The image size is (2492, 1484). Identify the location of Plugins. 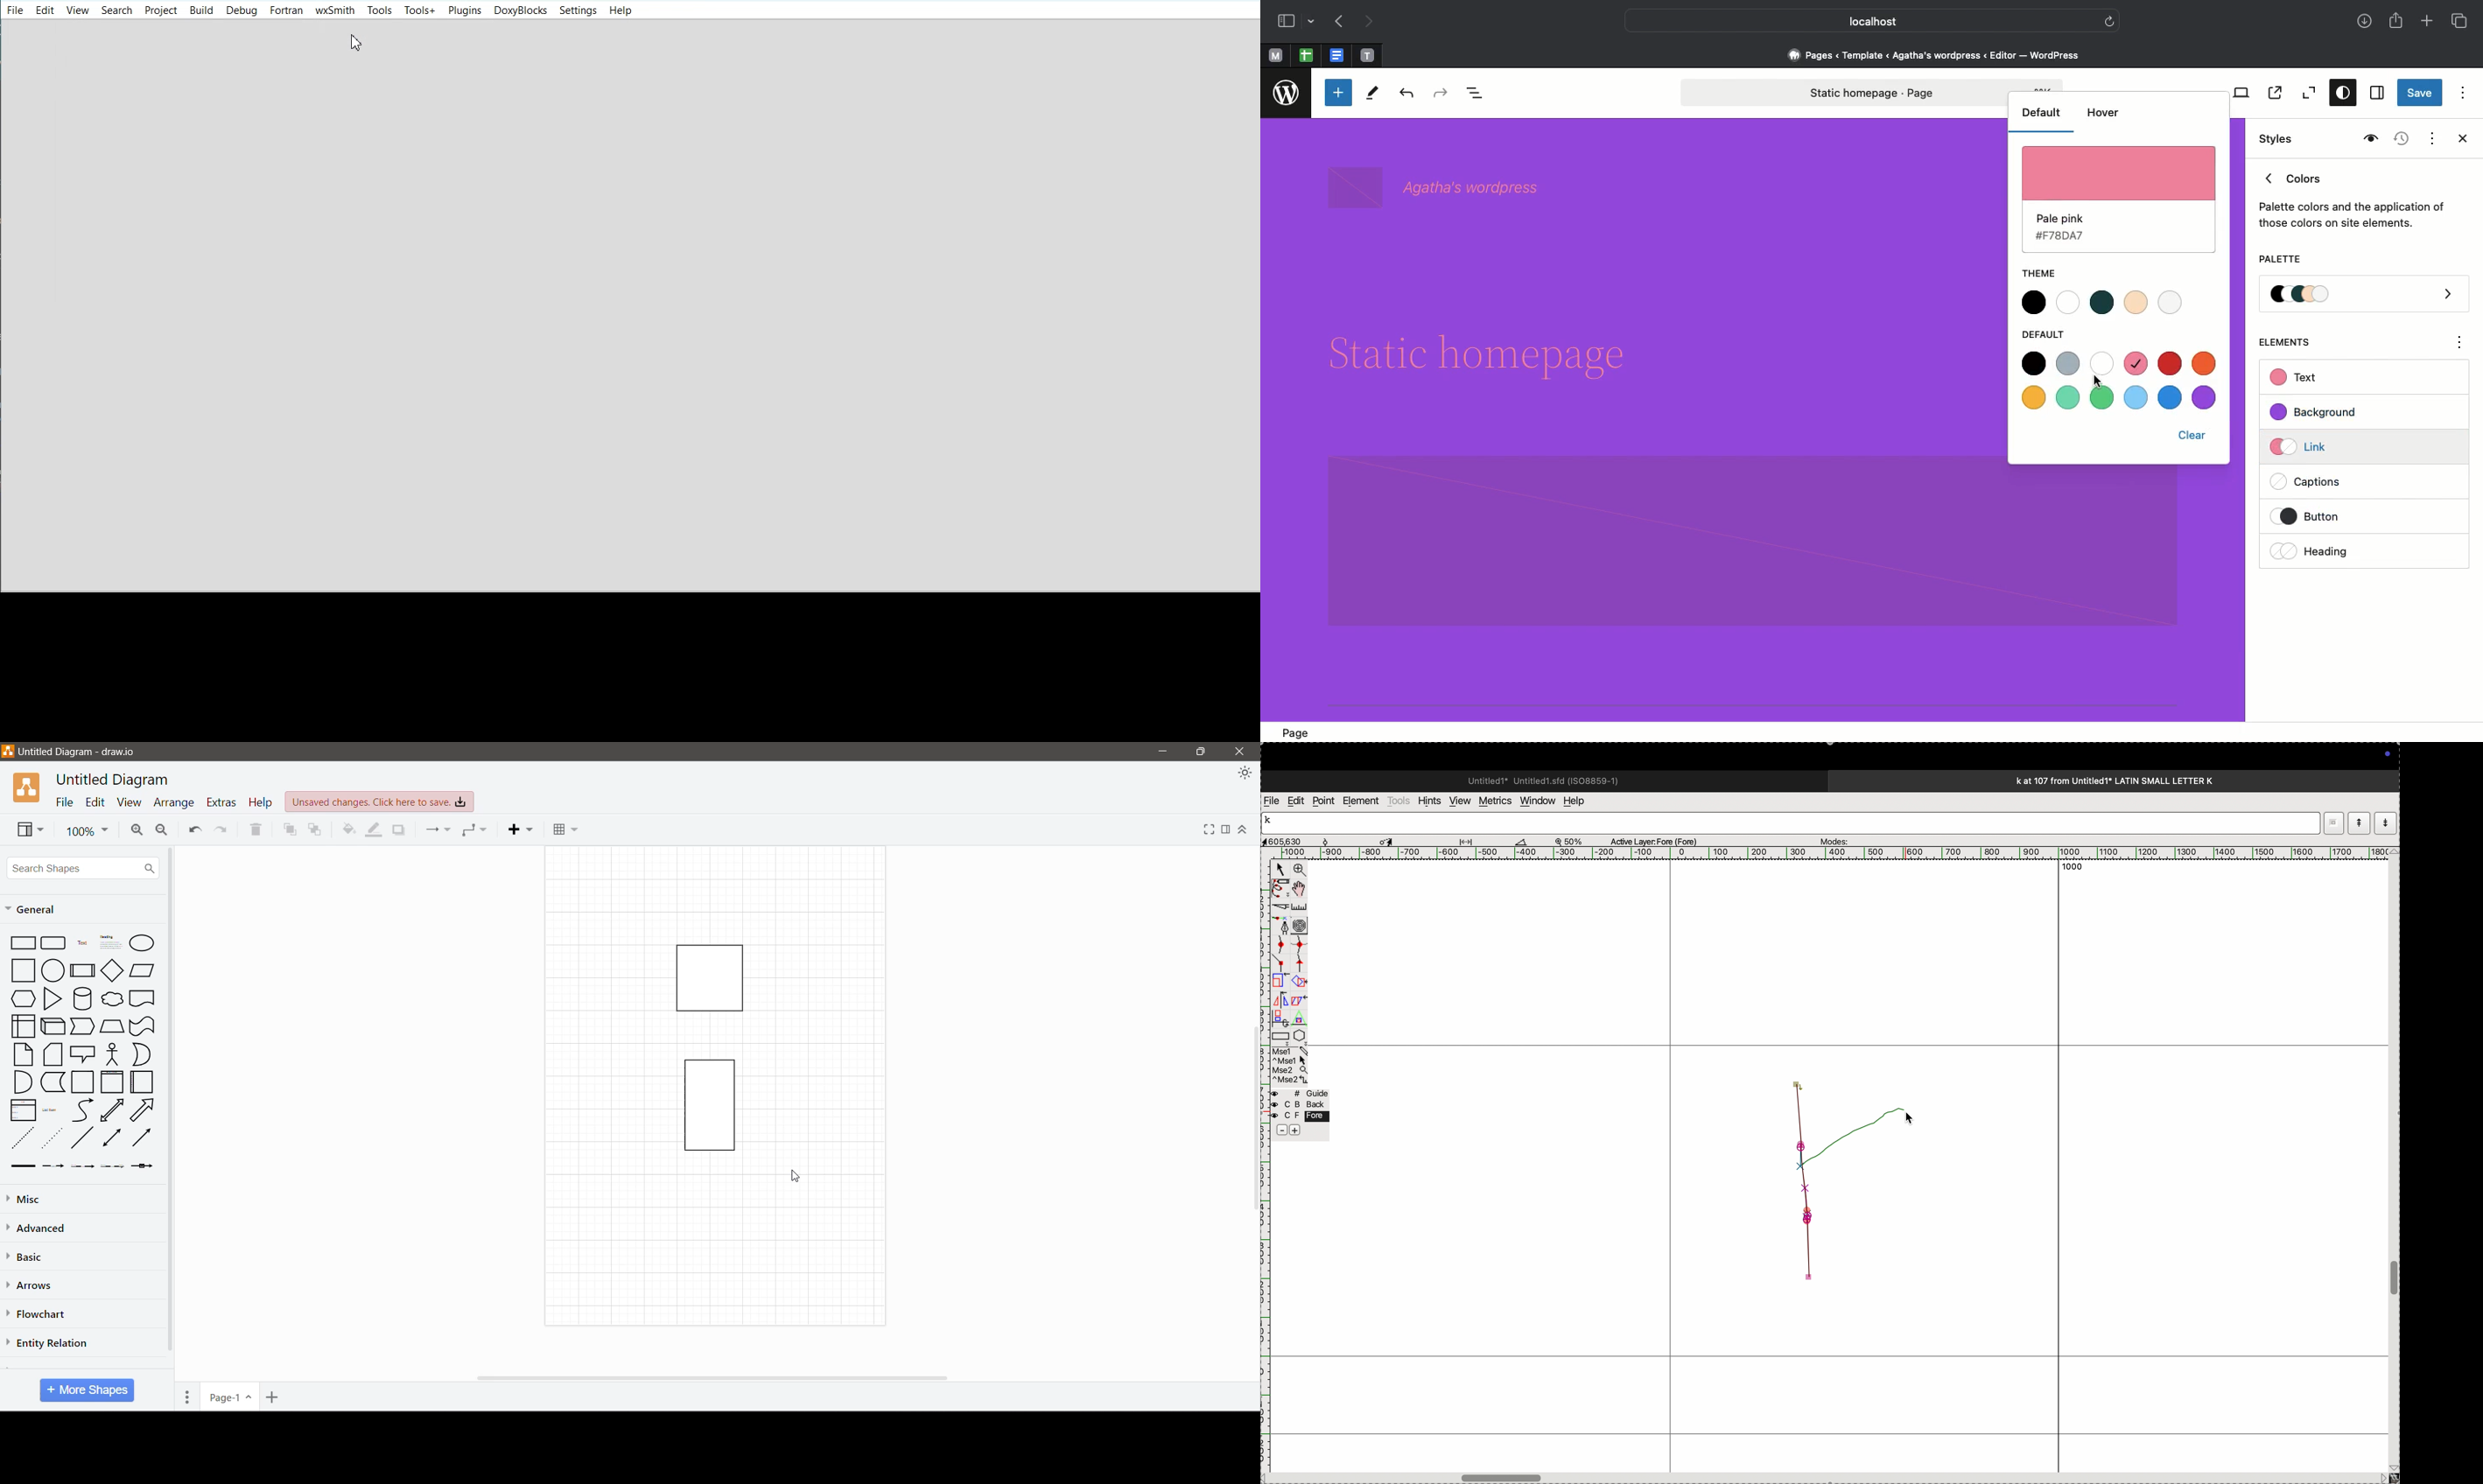
(464, 10).